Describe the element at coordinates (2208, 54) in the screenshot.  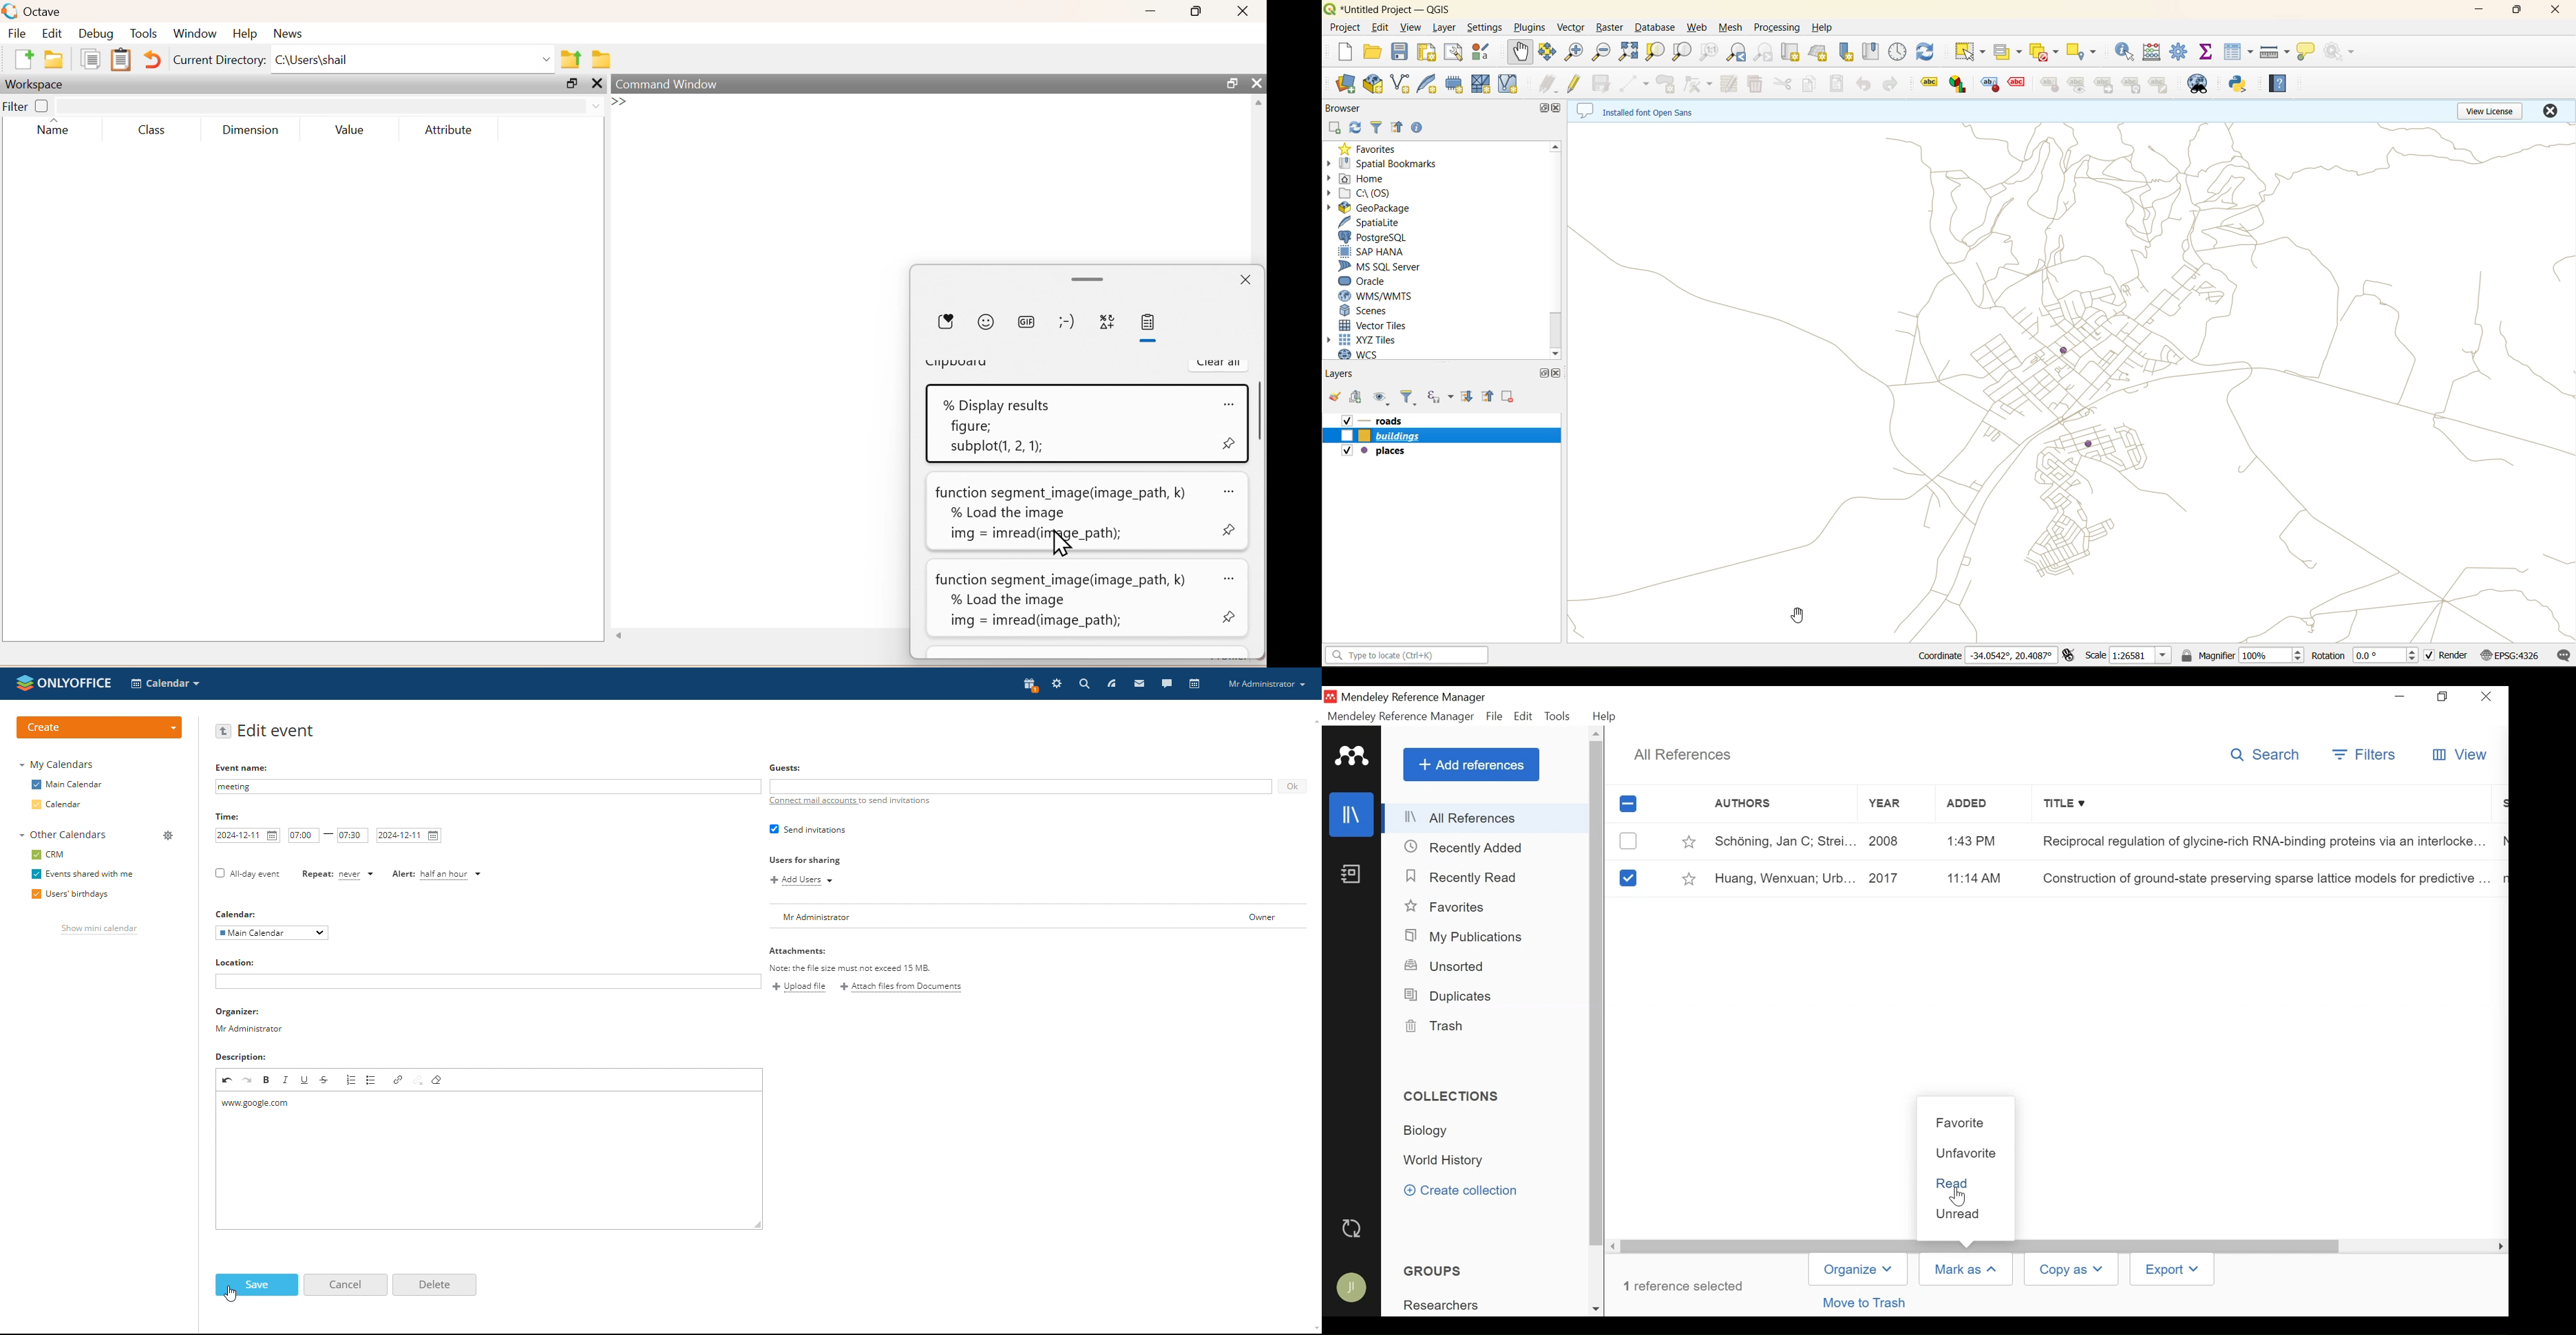
I see `statistical summary` at that location.